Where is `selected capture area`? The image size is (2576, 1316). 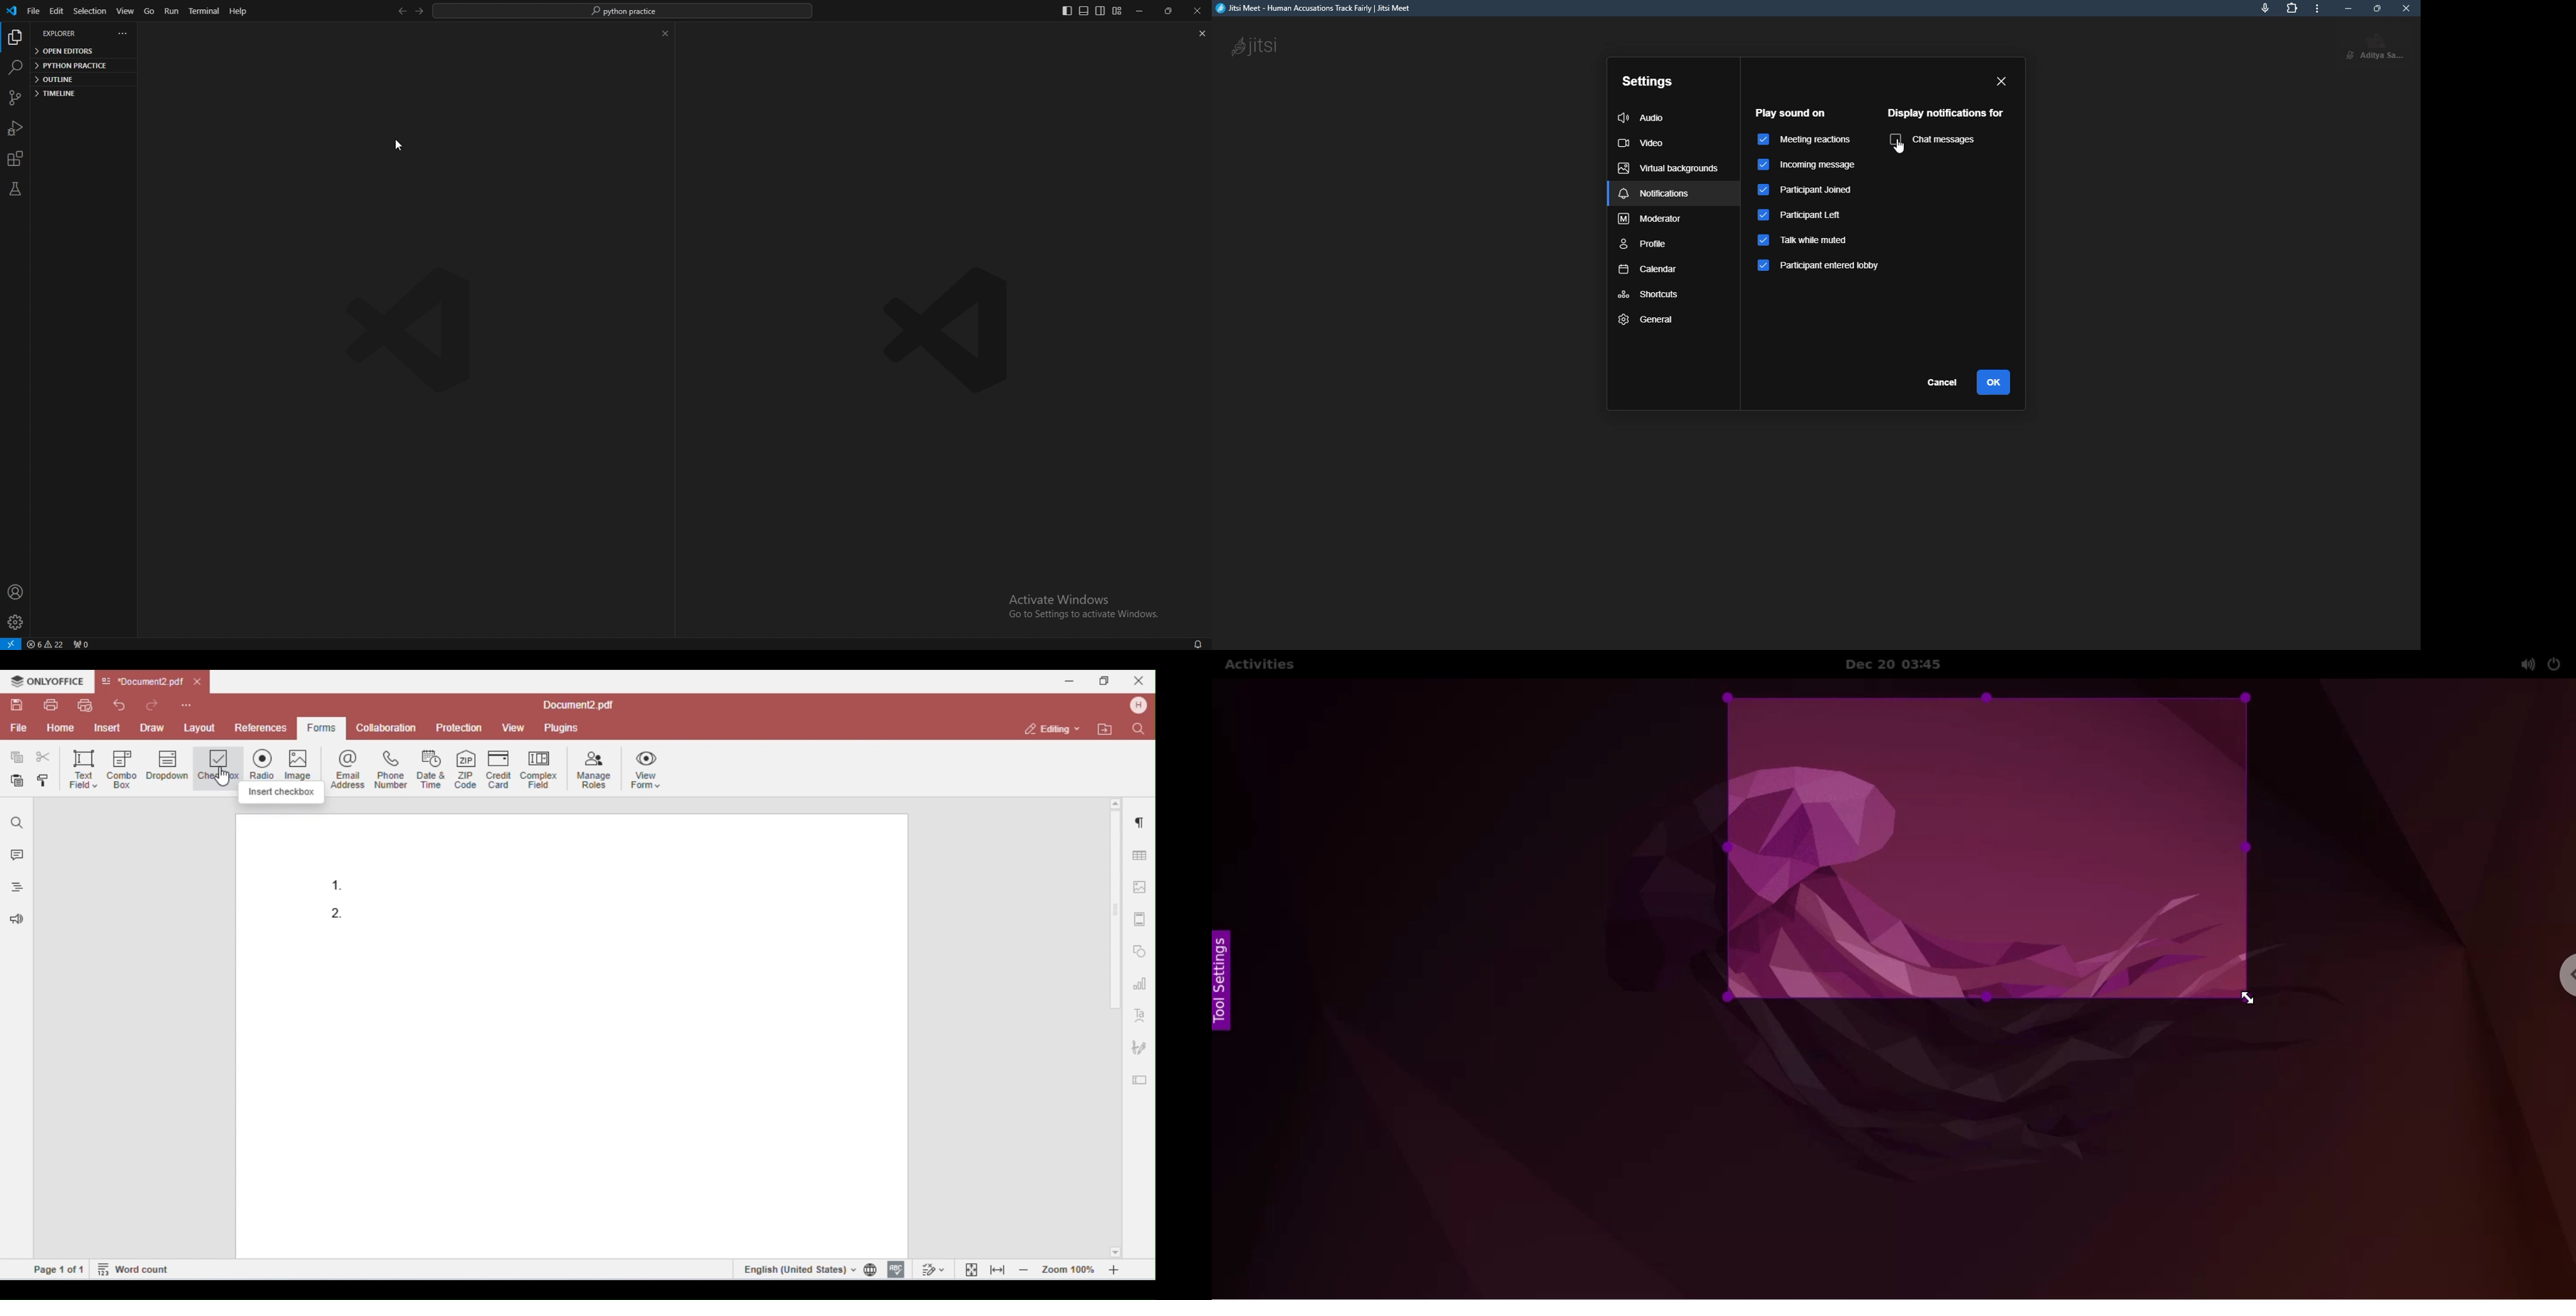
selected capture area is located at coordinates (1987, 847).